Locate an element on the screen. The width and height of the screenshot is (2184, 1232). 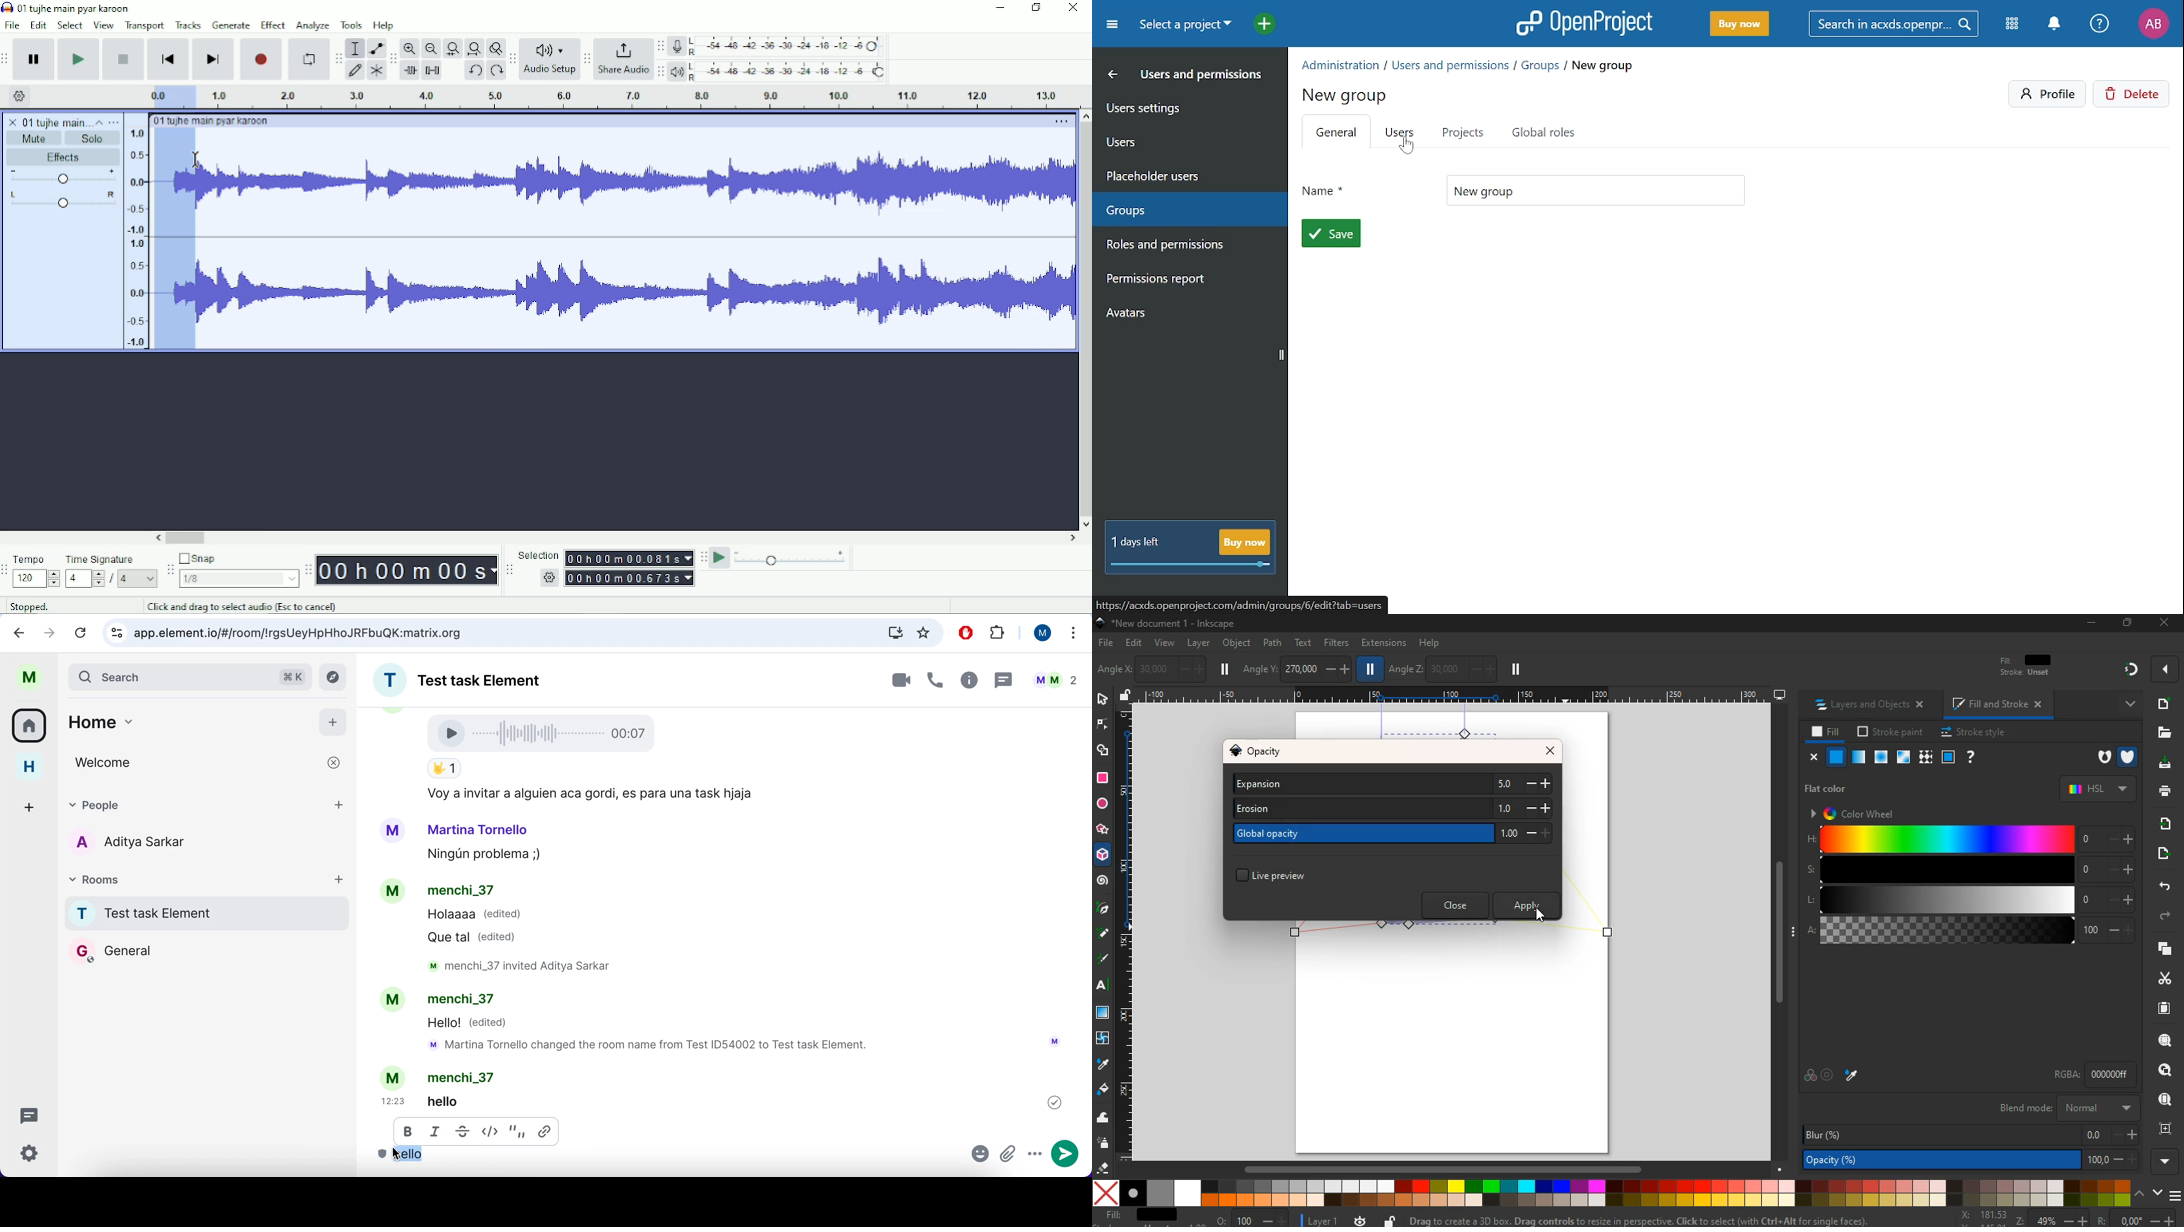
Open quick add menu is located at coordinates (1256, 23).